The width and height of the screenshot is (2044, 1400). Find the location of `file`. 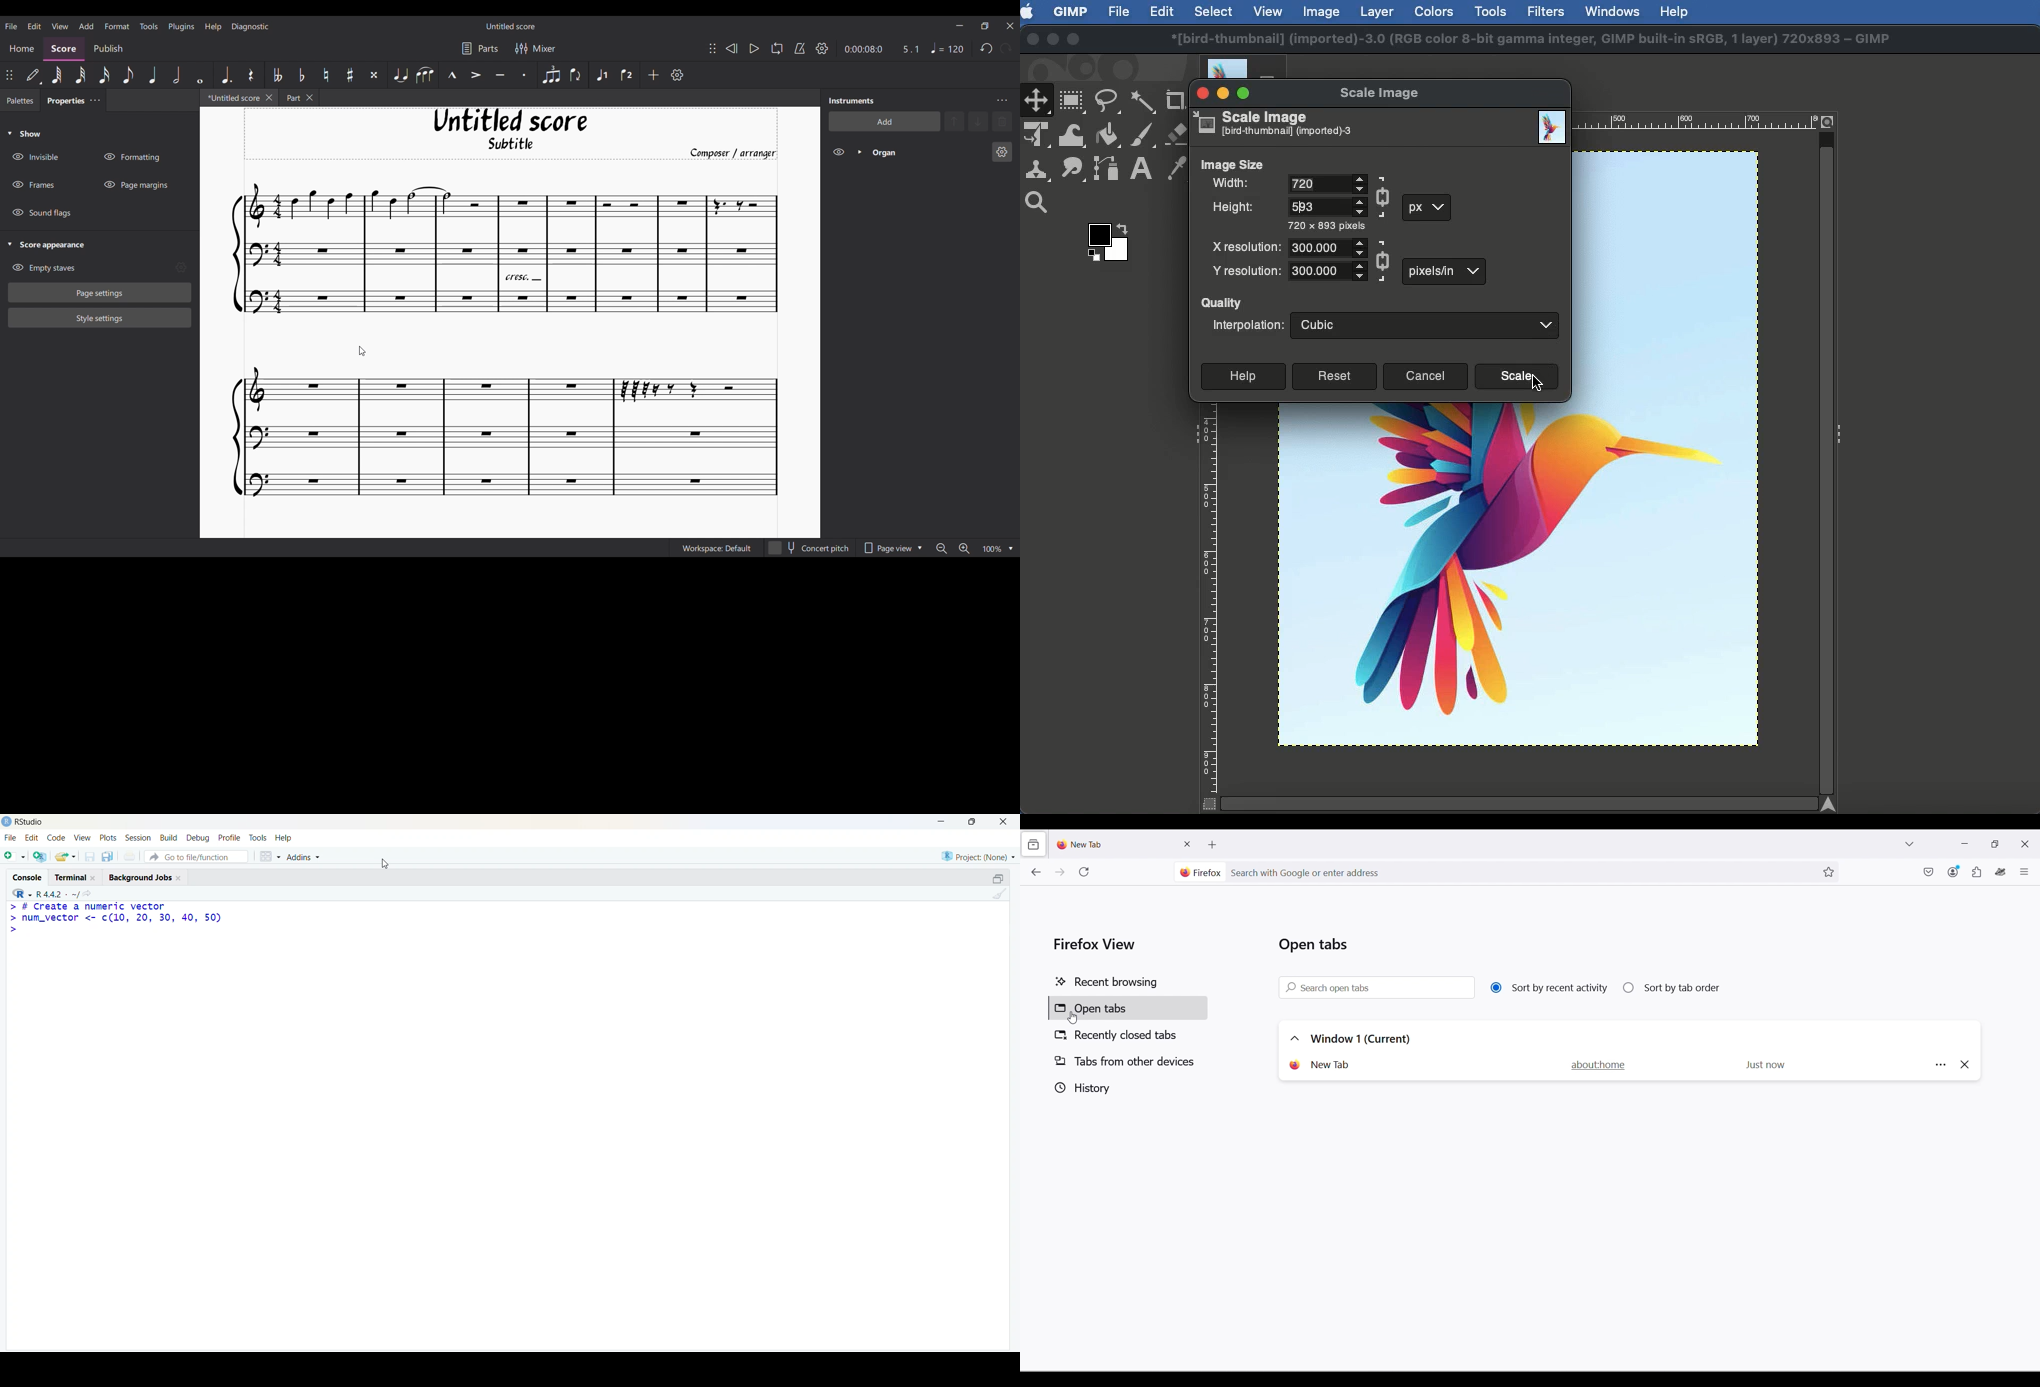

file is located at coordinates (11, 837).